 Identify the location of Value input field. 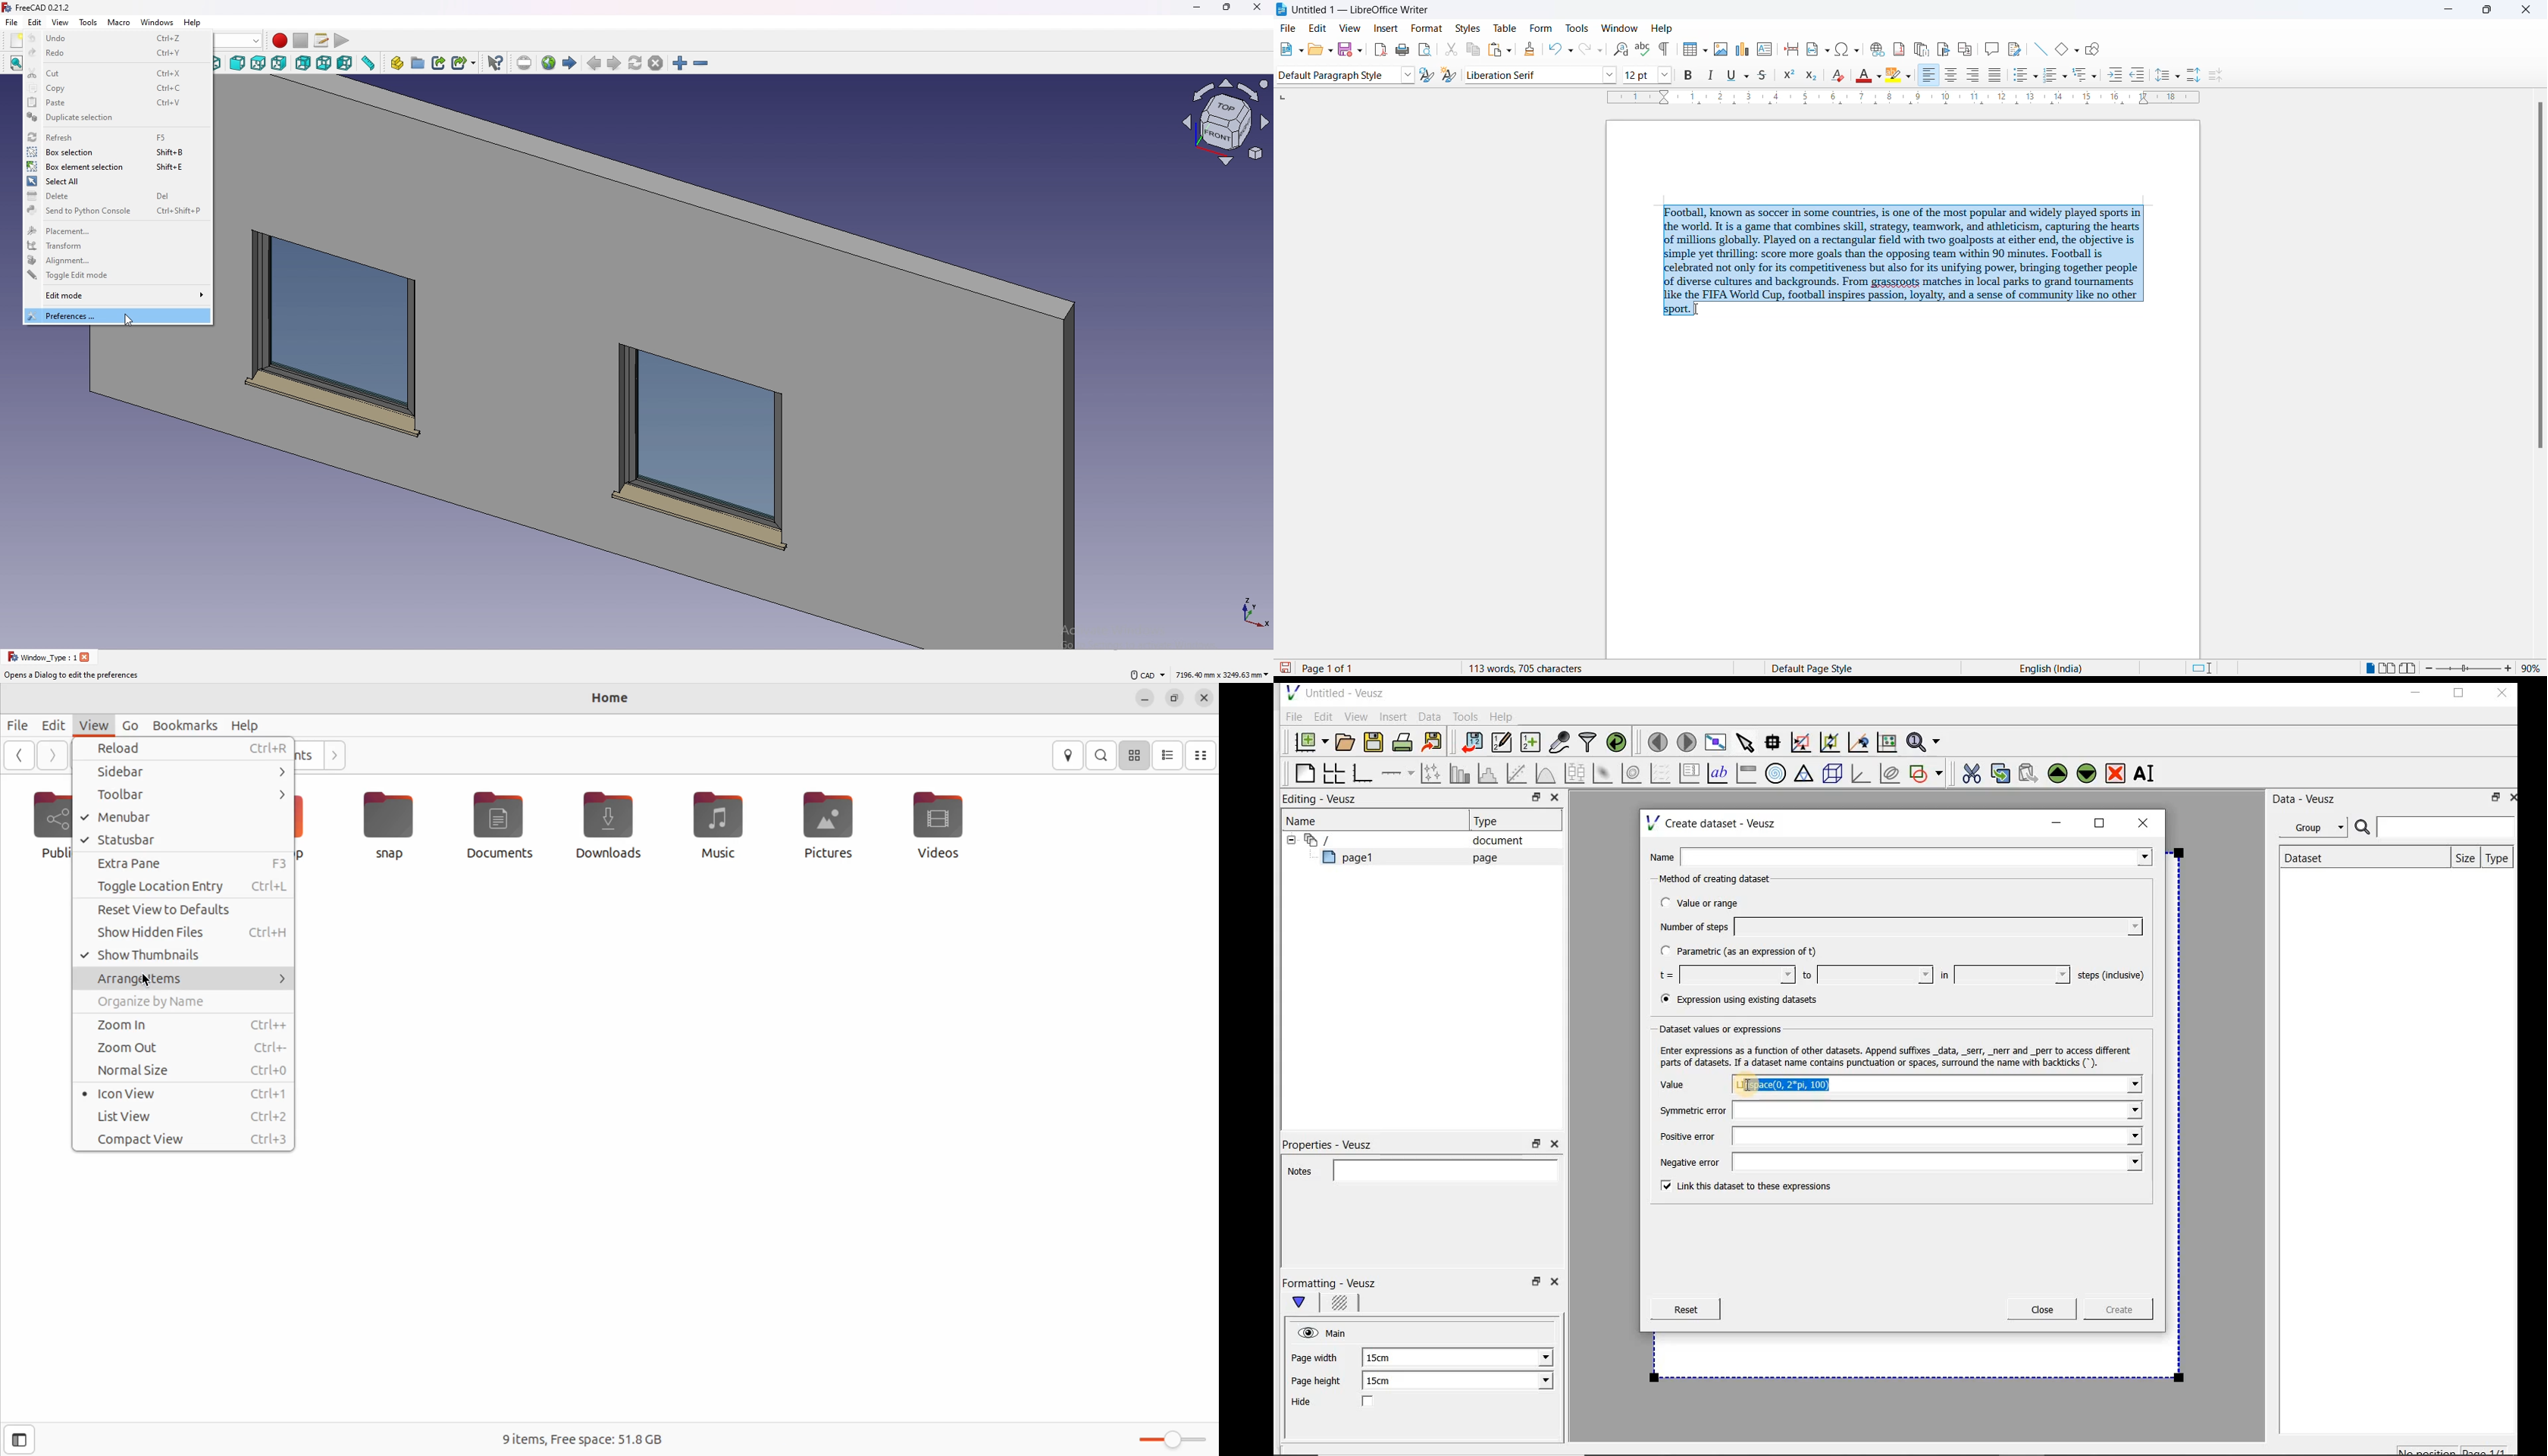
(2007, 1084).